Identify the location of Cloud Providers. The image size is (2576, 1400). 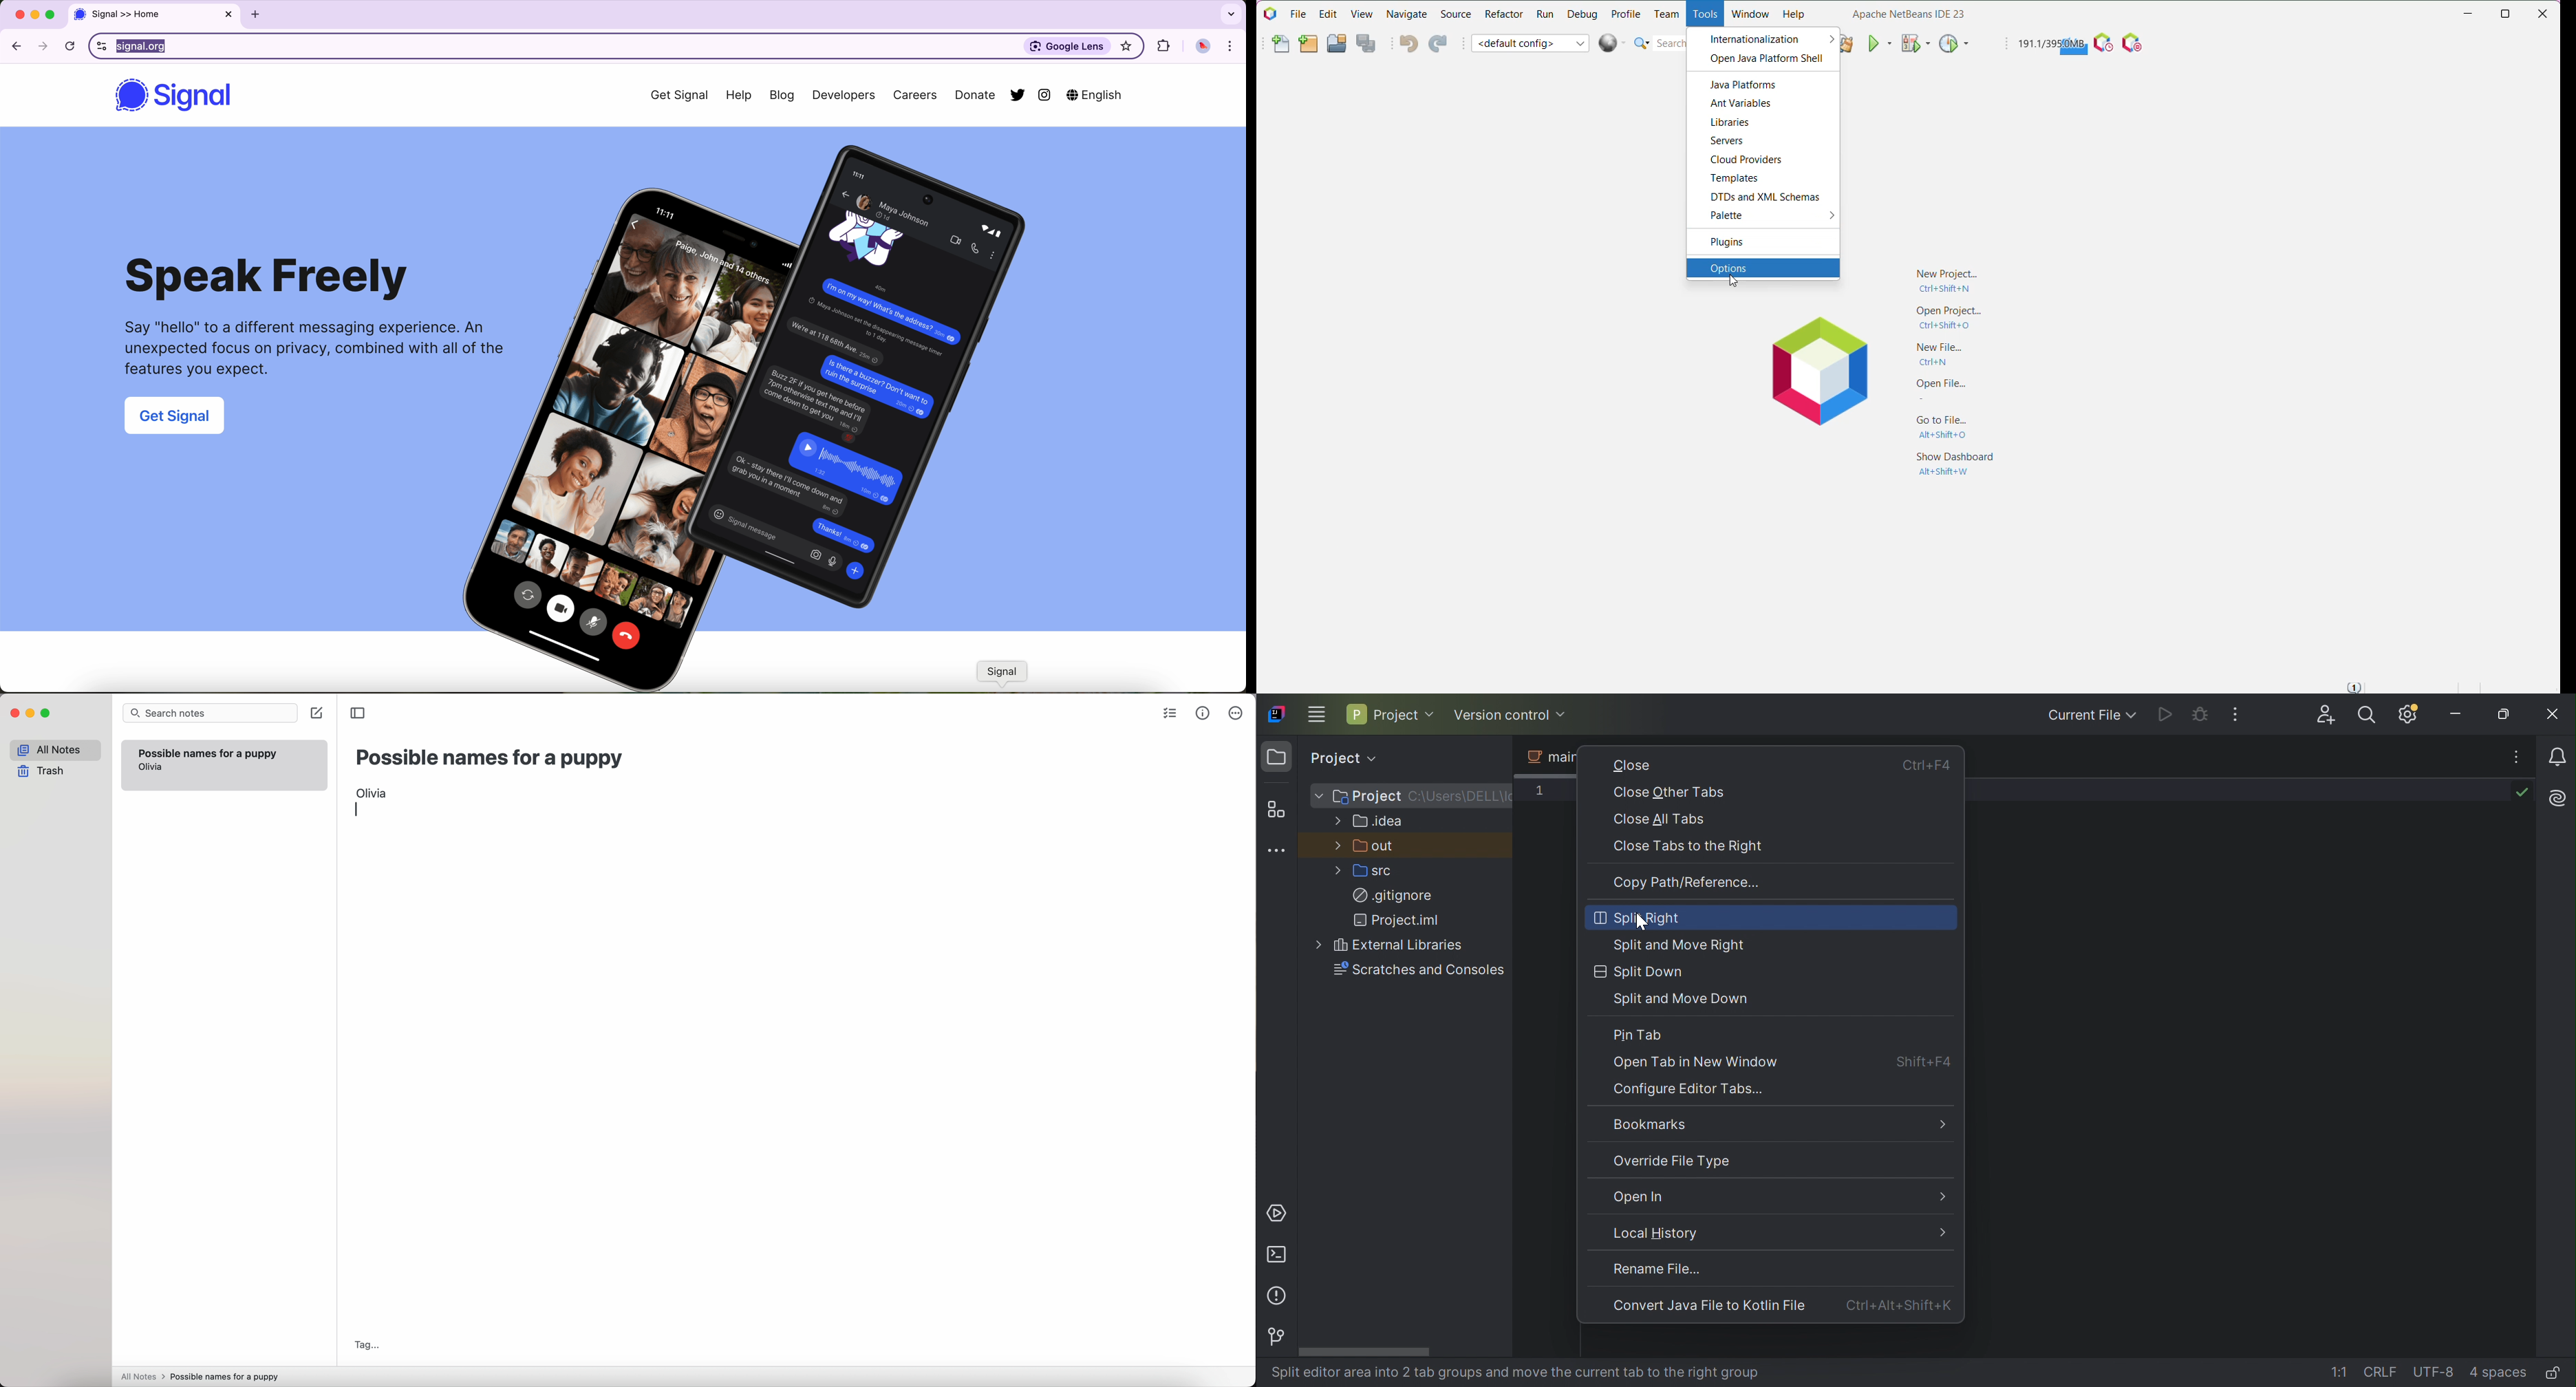
(1750, 160).